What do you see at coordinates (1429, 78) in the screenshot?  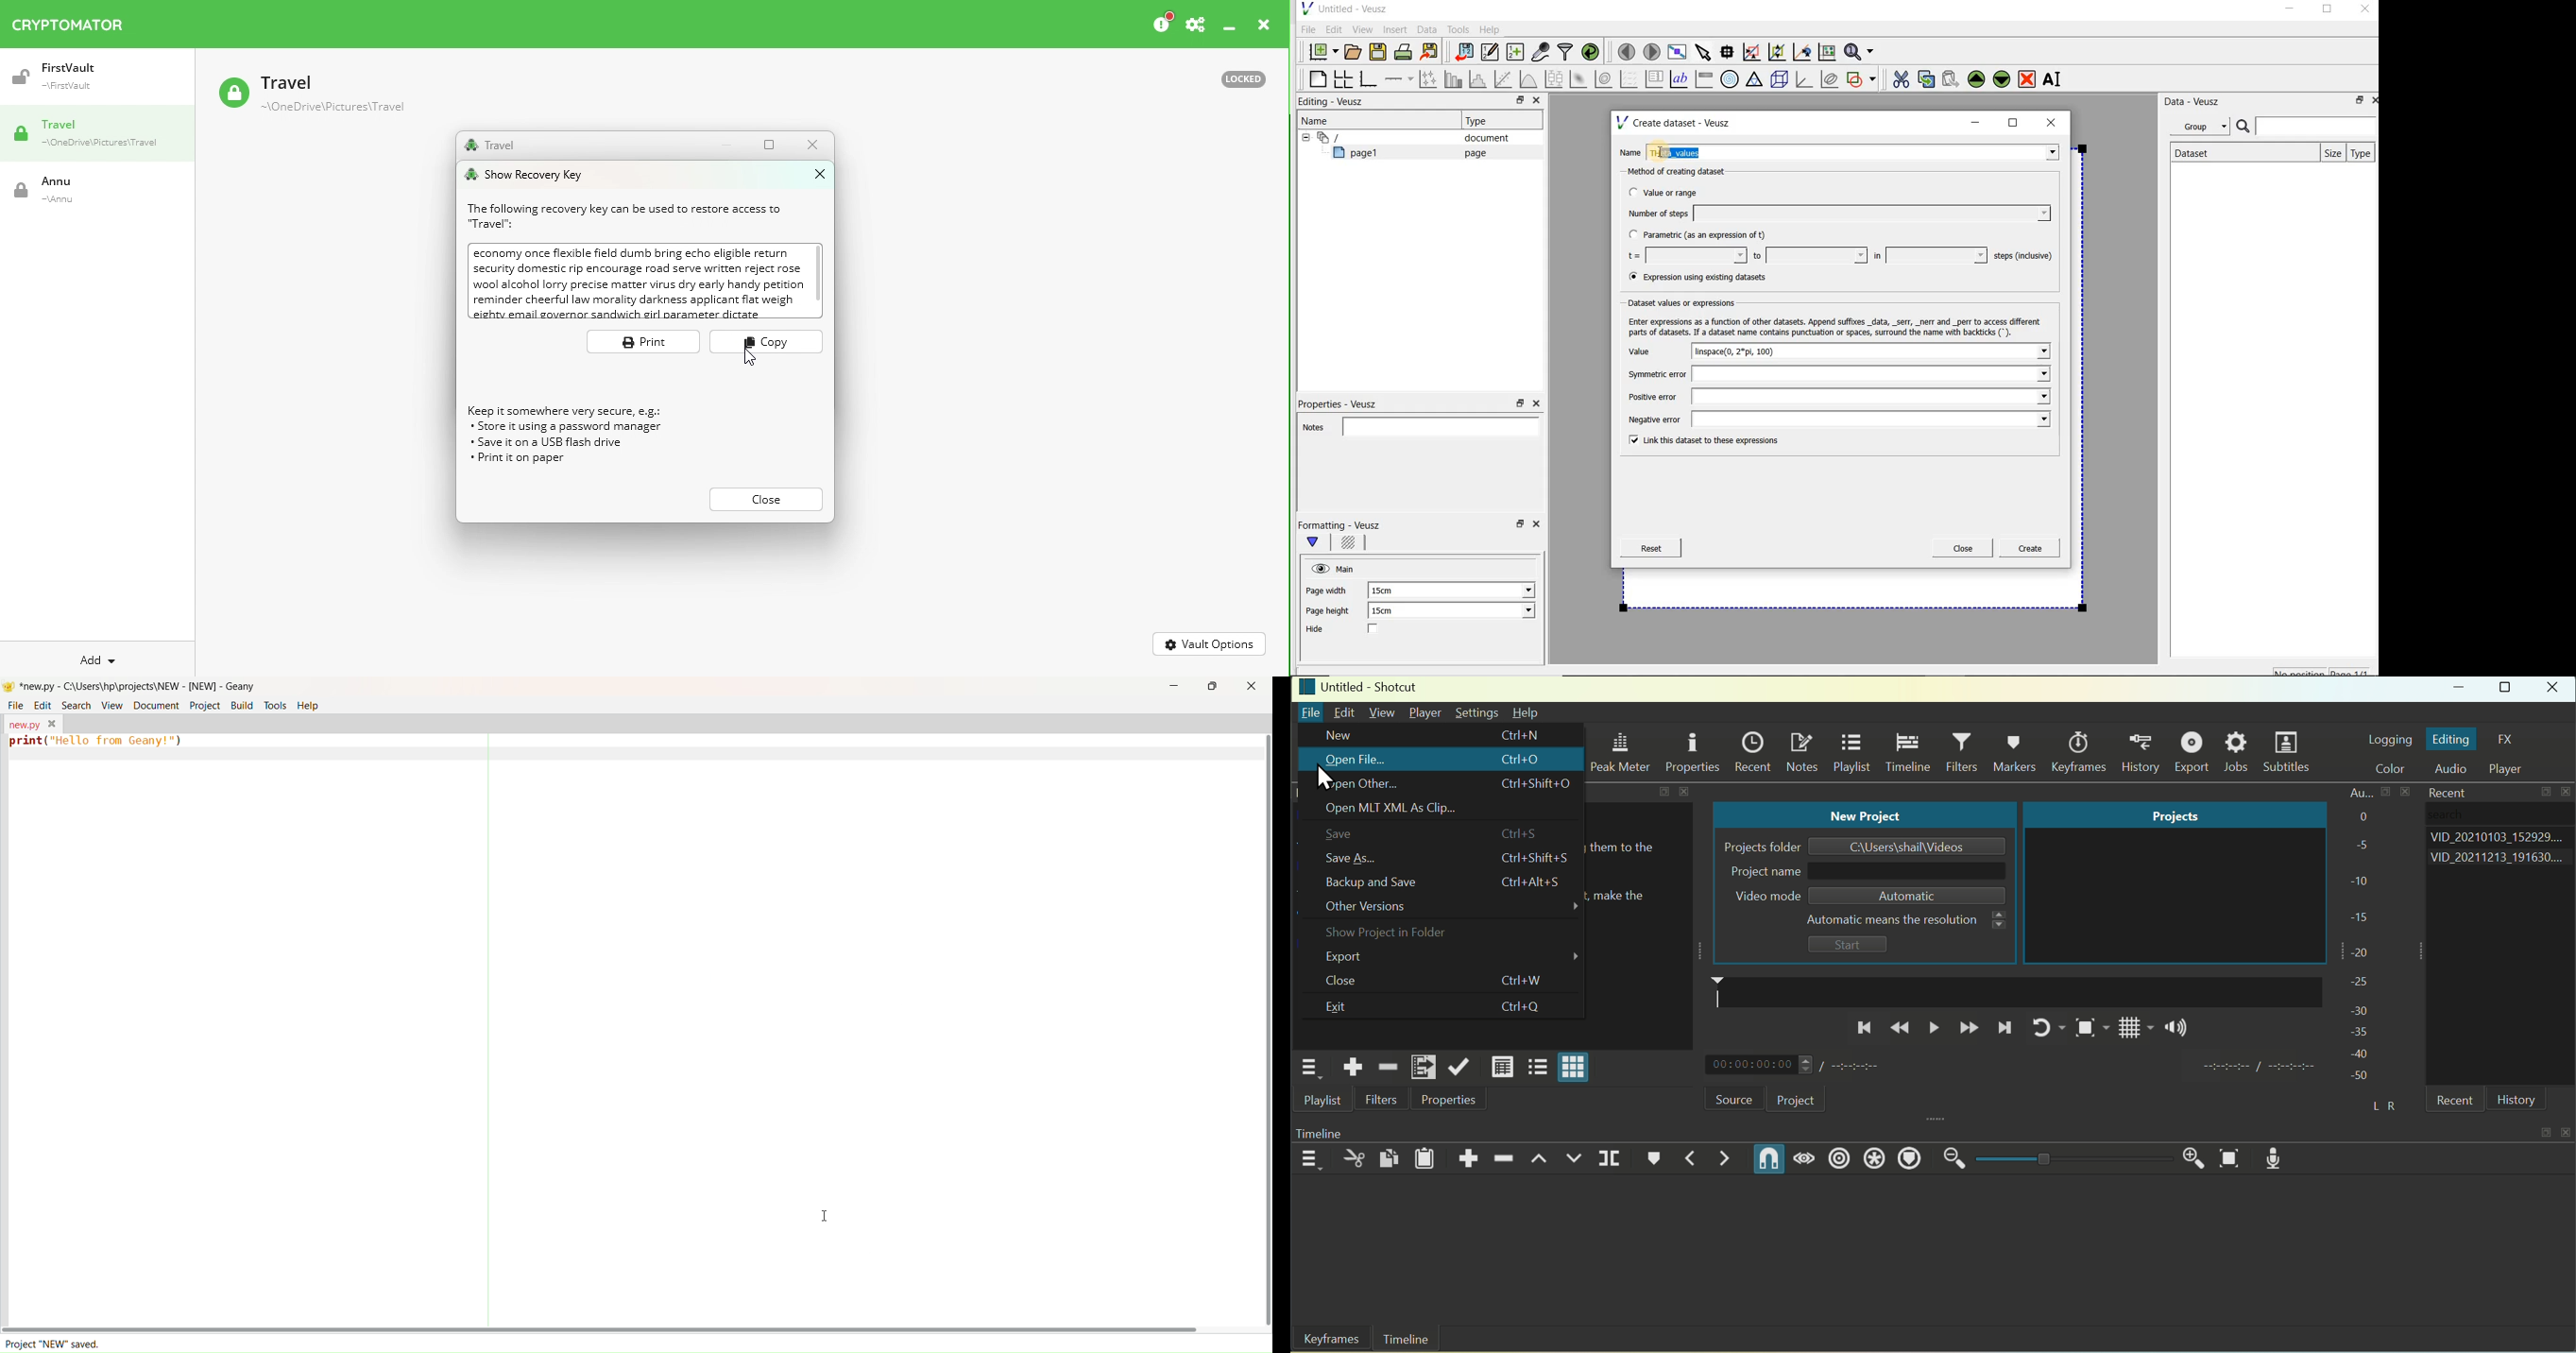 I see `Plot points with lines and error bars` at bounding box center [1429, 78].